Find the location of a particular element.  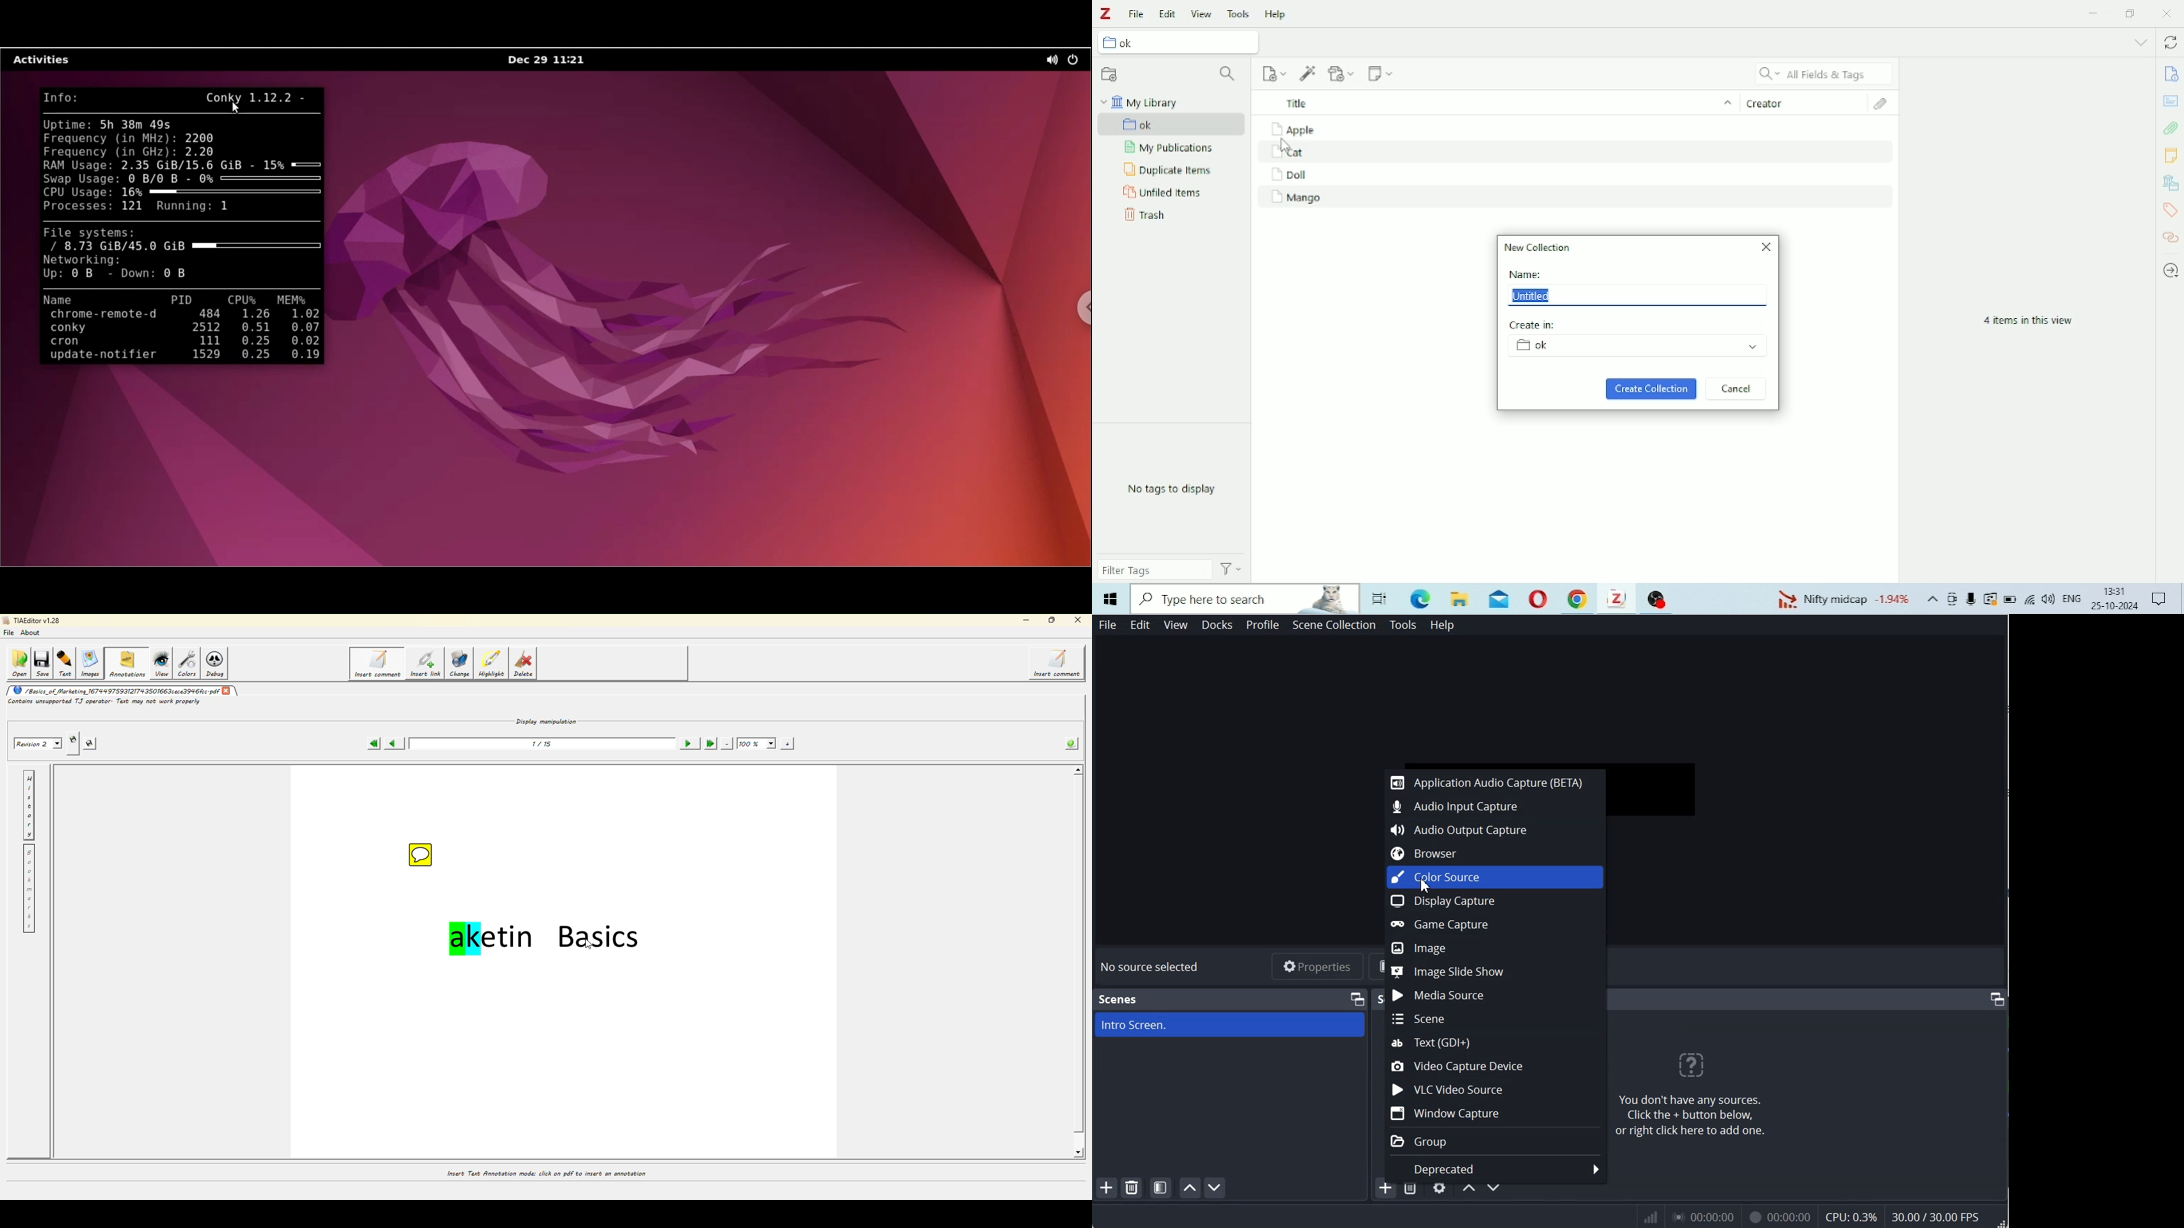

0:00 is located at coordinates (1702, 1219).